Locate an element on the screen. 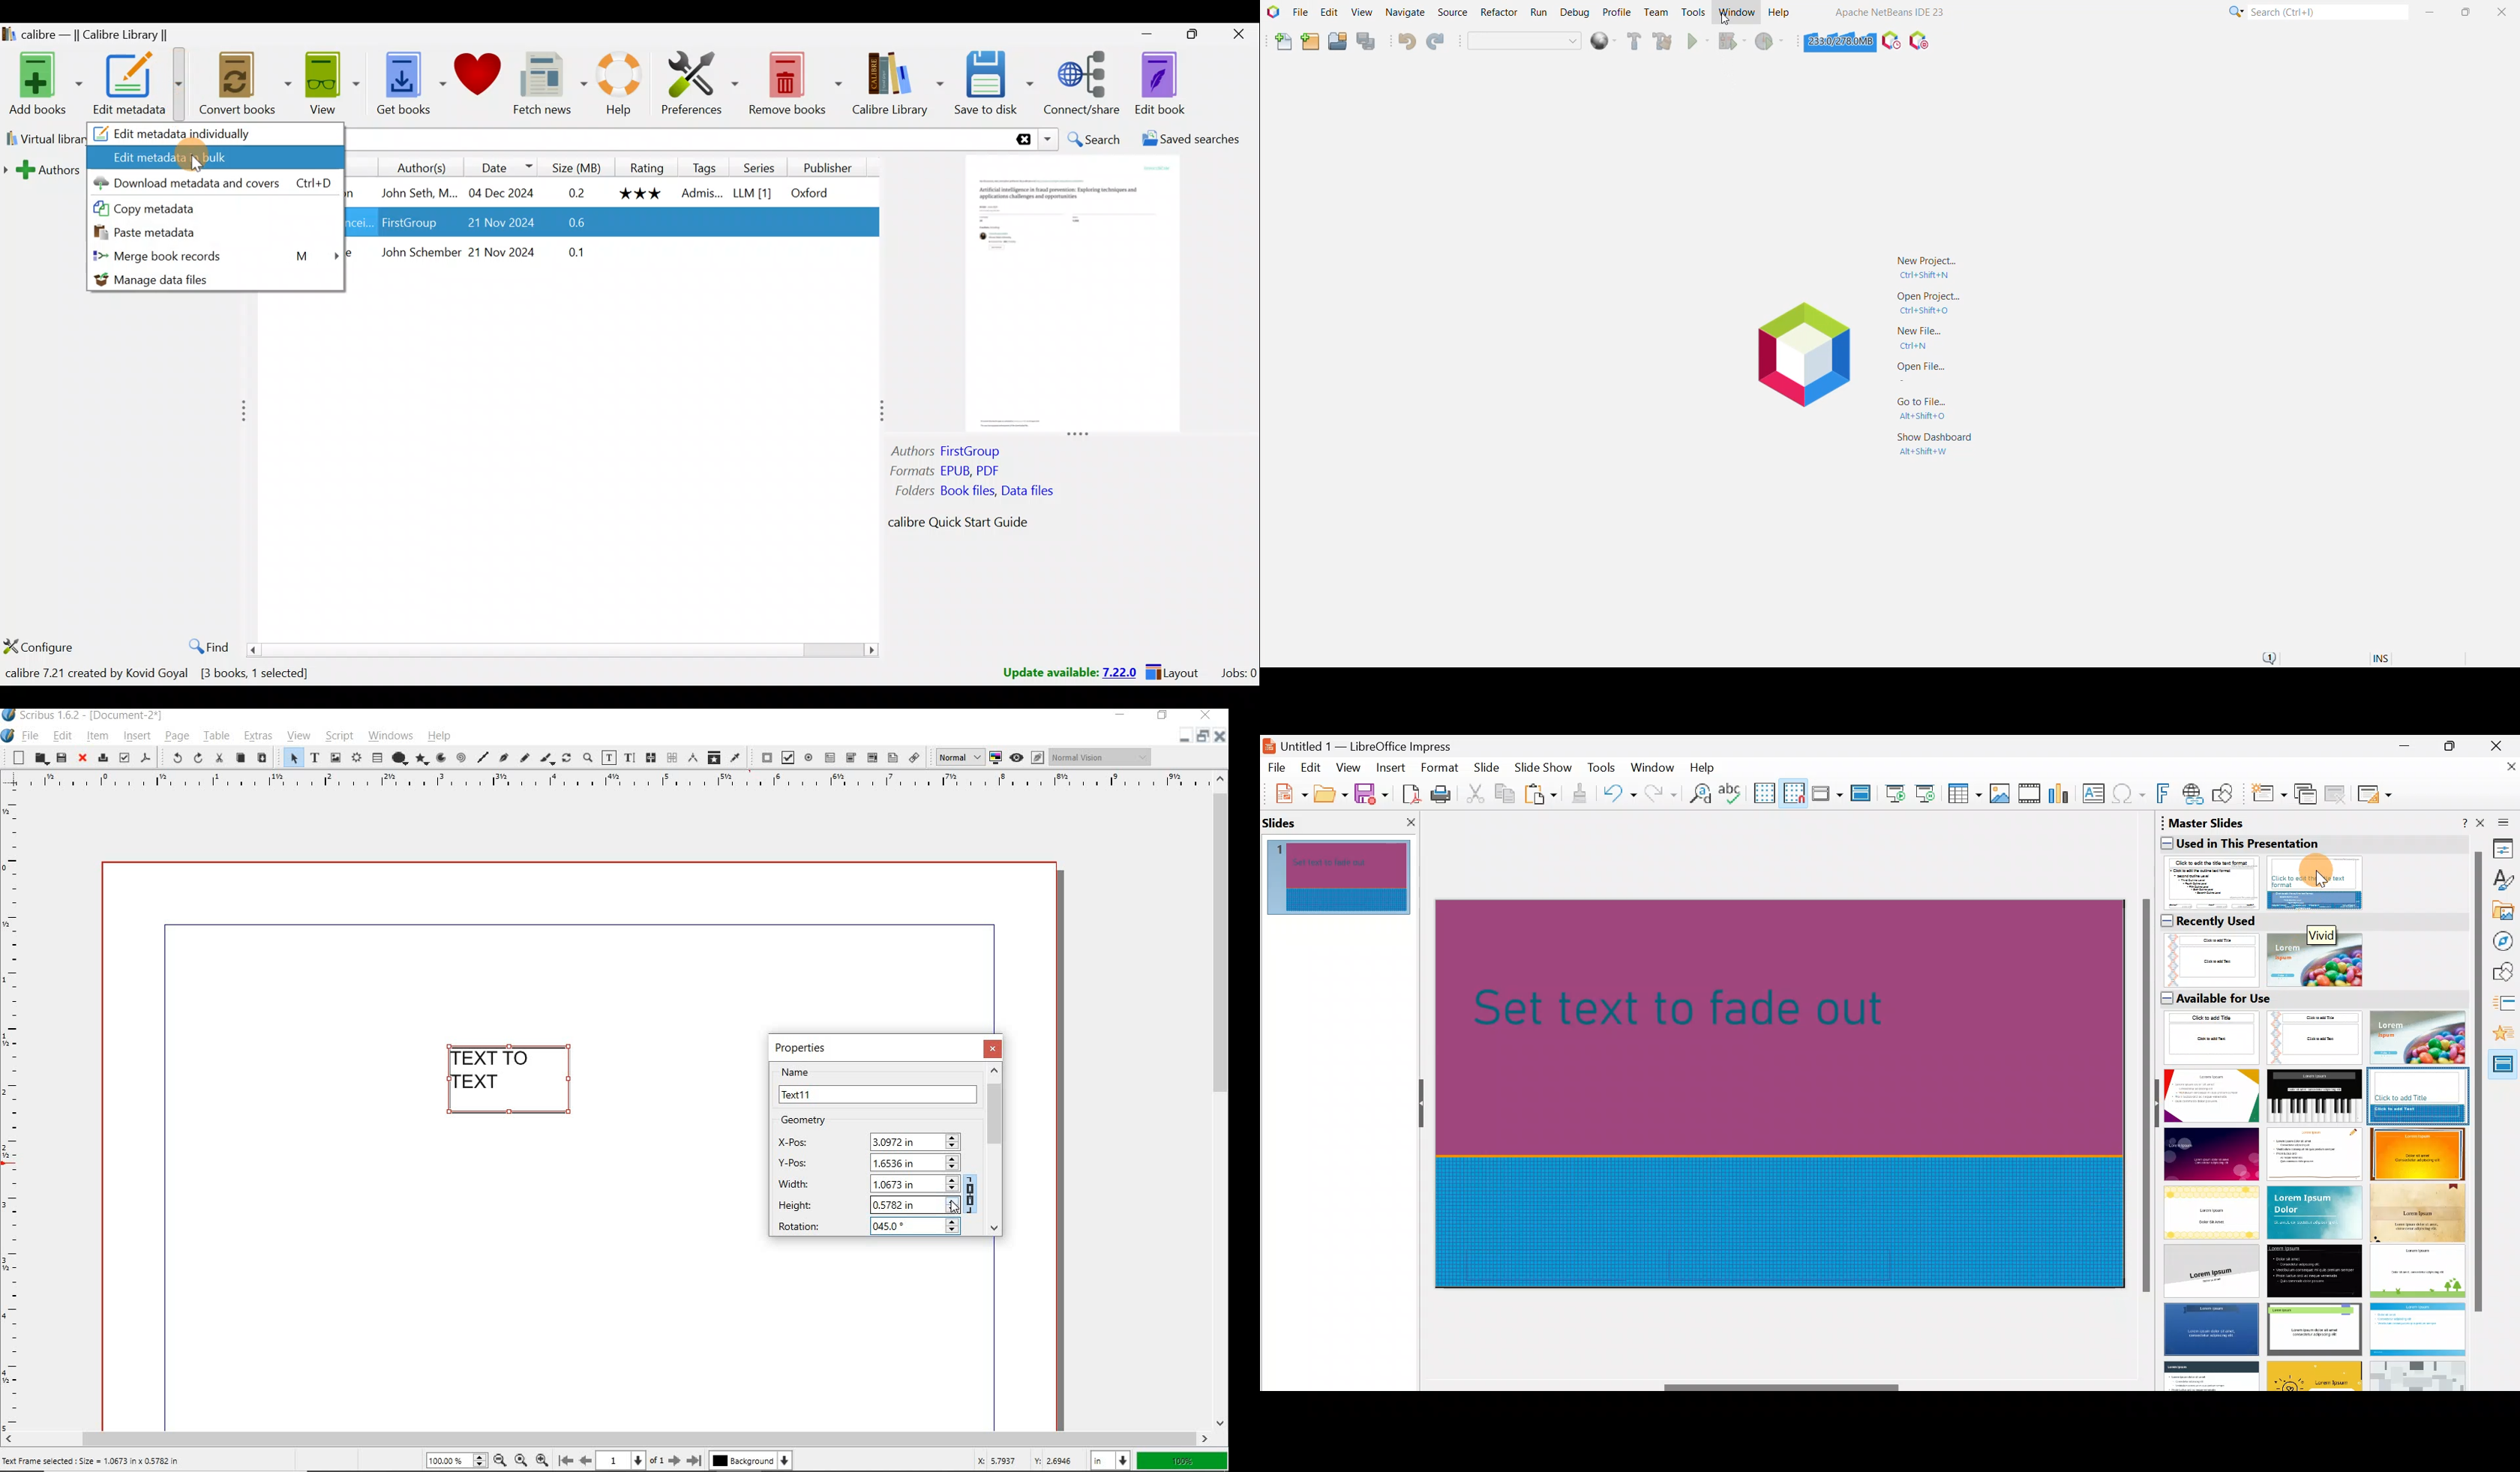 The image size is (2520, 1484). PROPERTIES is located at coordinates (804, 1047).